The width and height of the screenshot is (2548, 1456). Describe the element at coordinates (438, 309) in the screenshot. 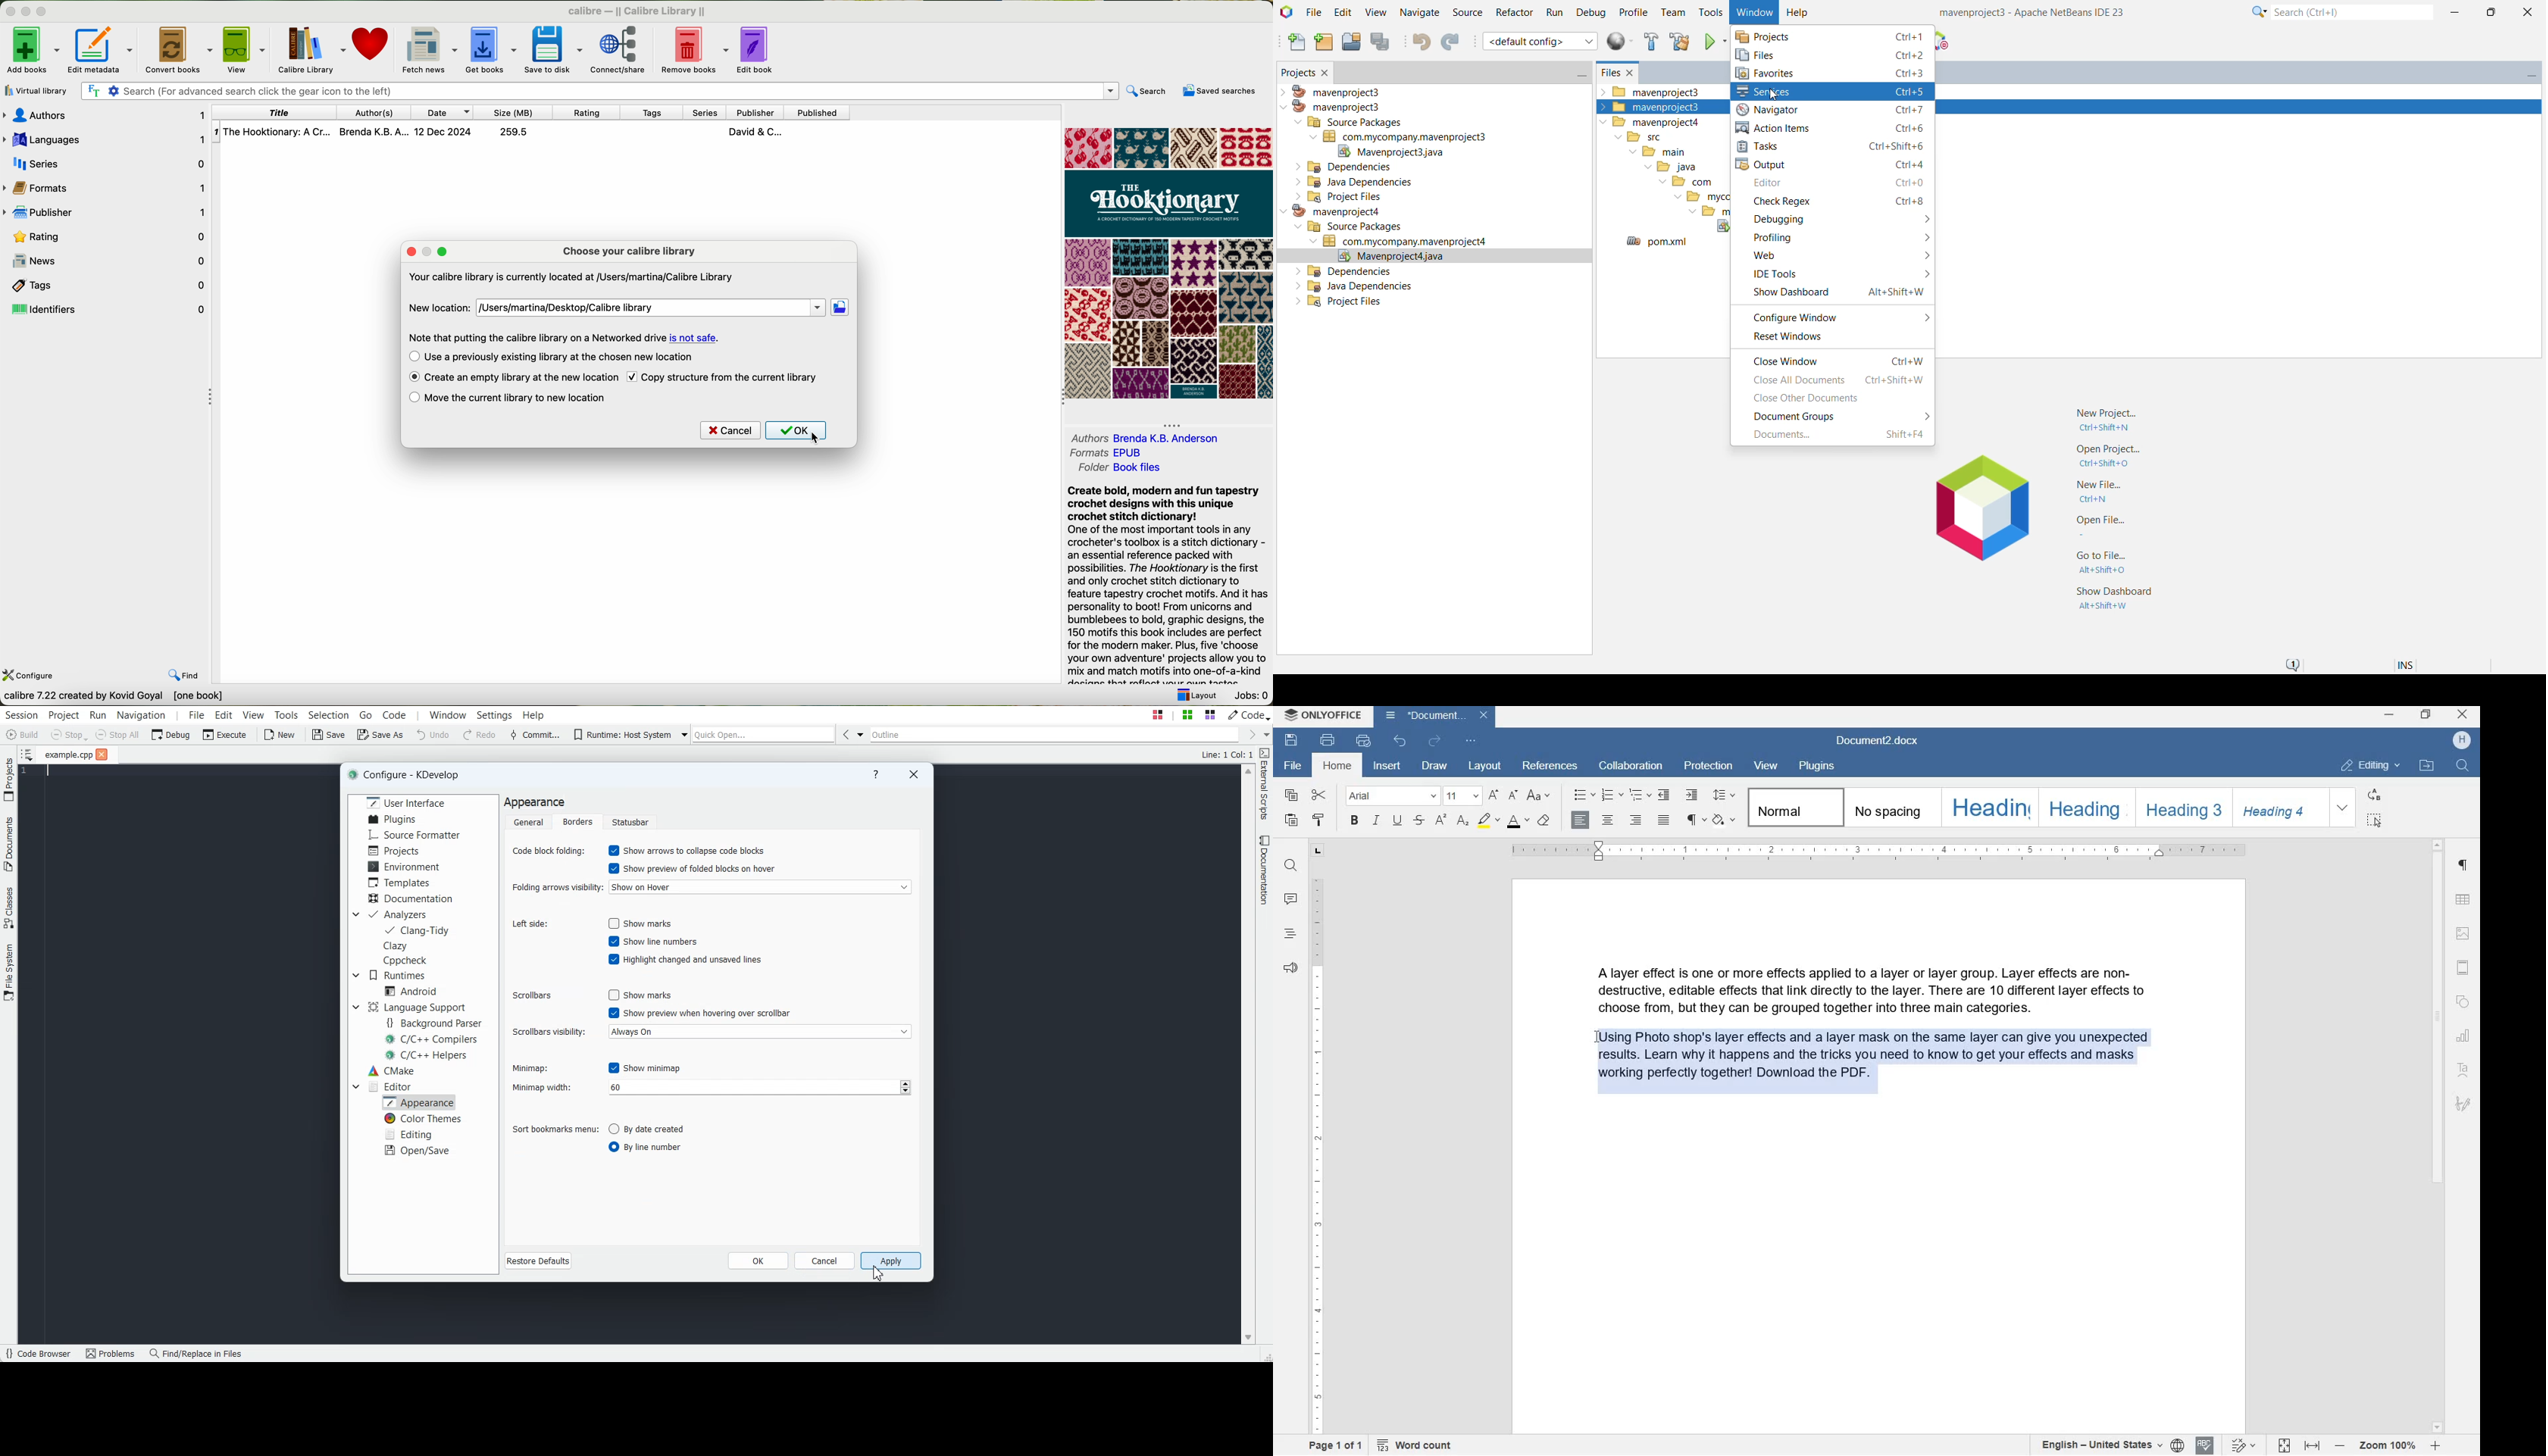

I see `new location` at that location.